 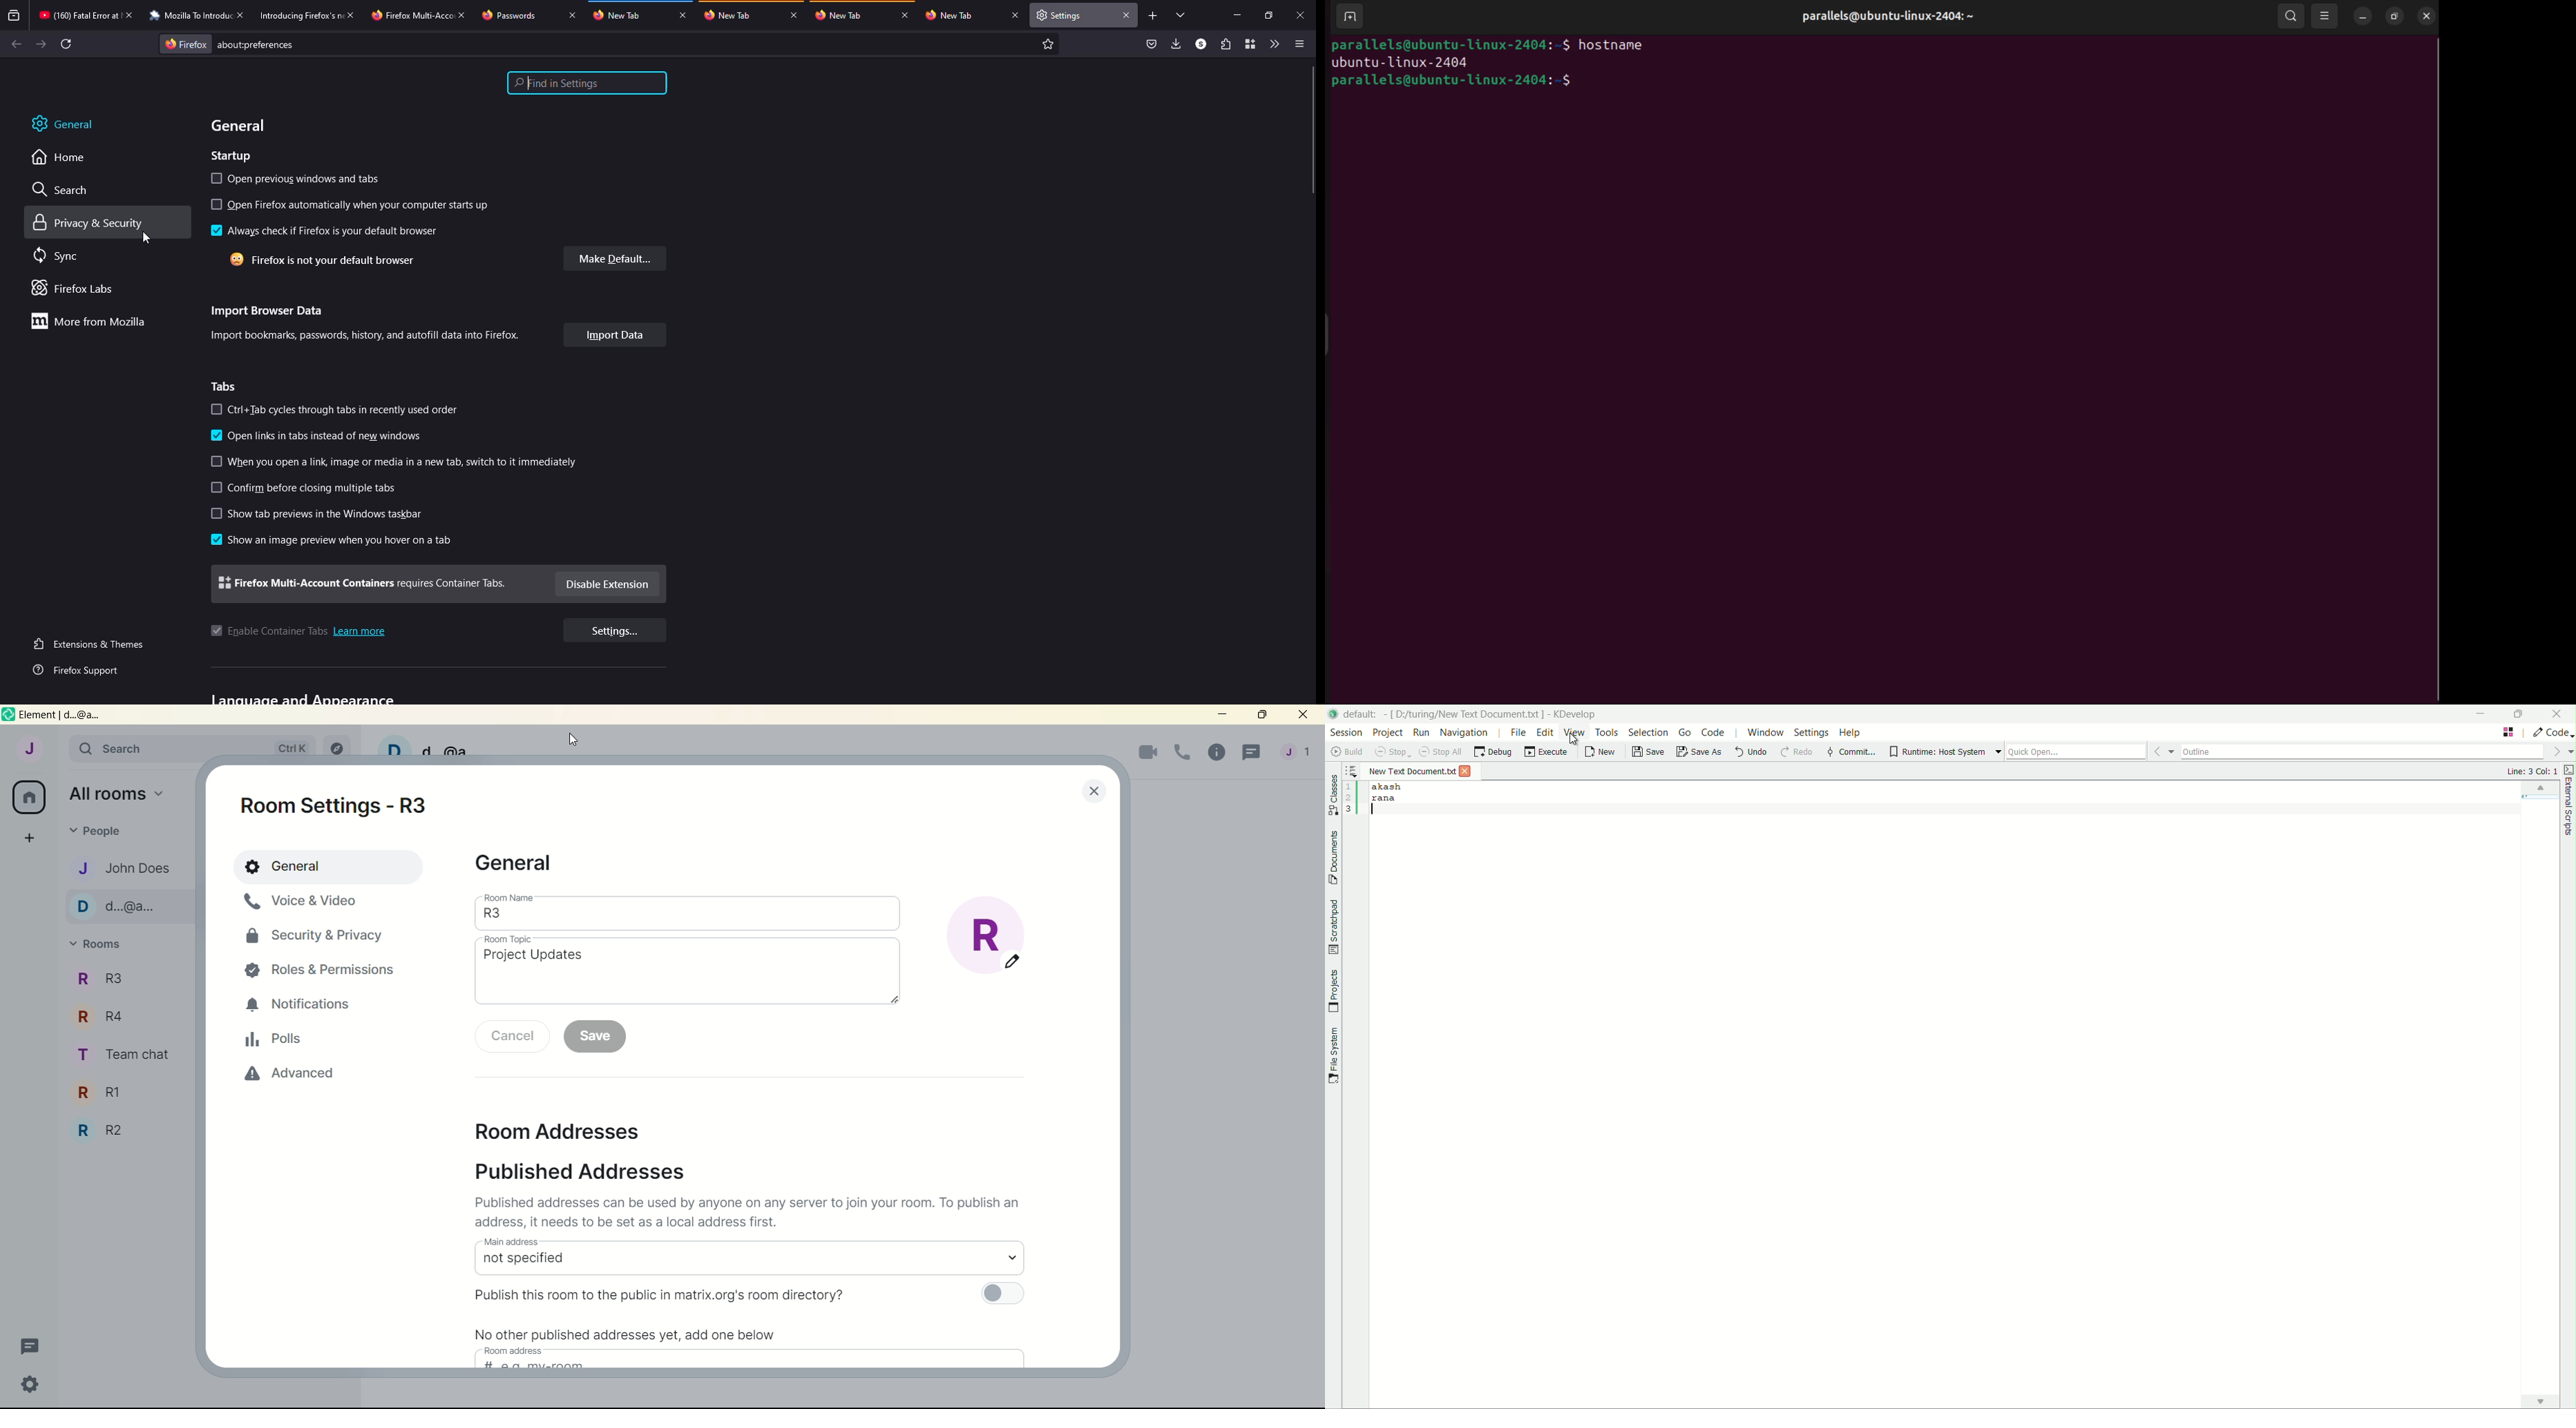 What do you see at coordinates (1647, 752) in the screenshot?
I see `save` at bounding box center [1647, 752].